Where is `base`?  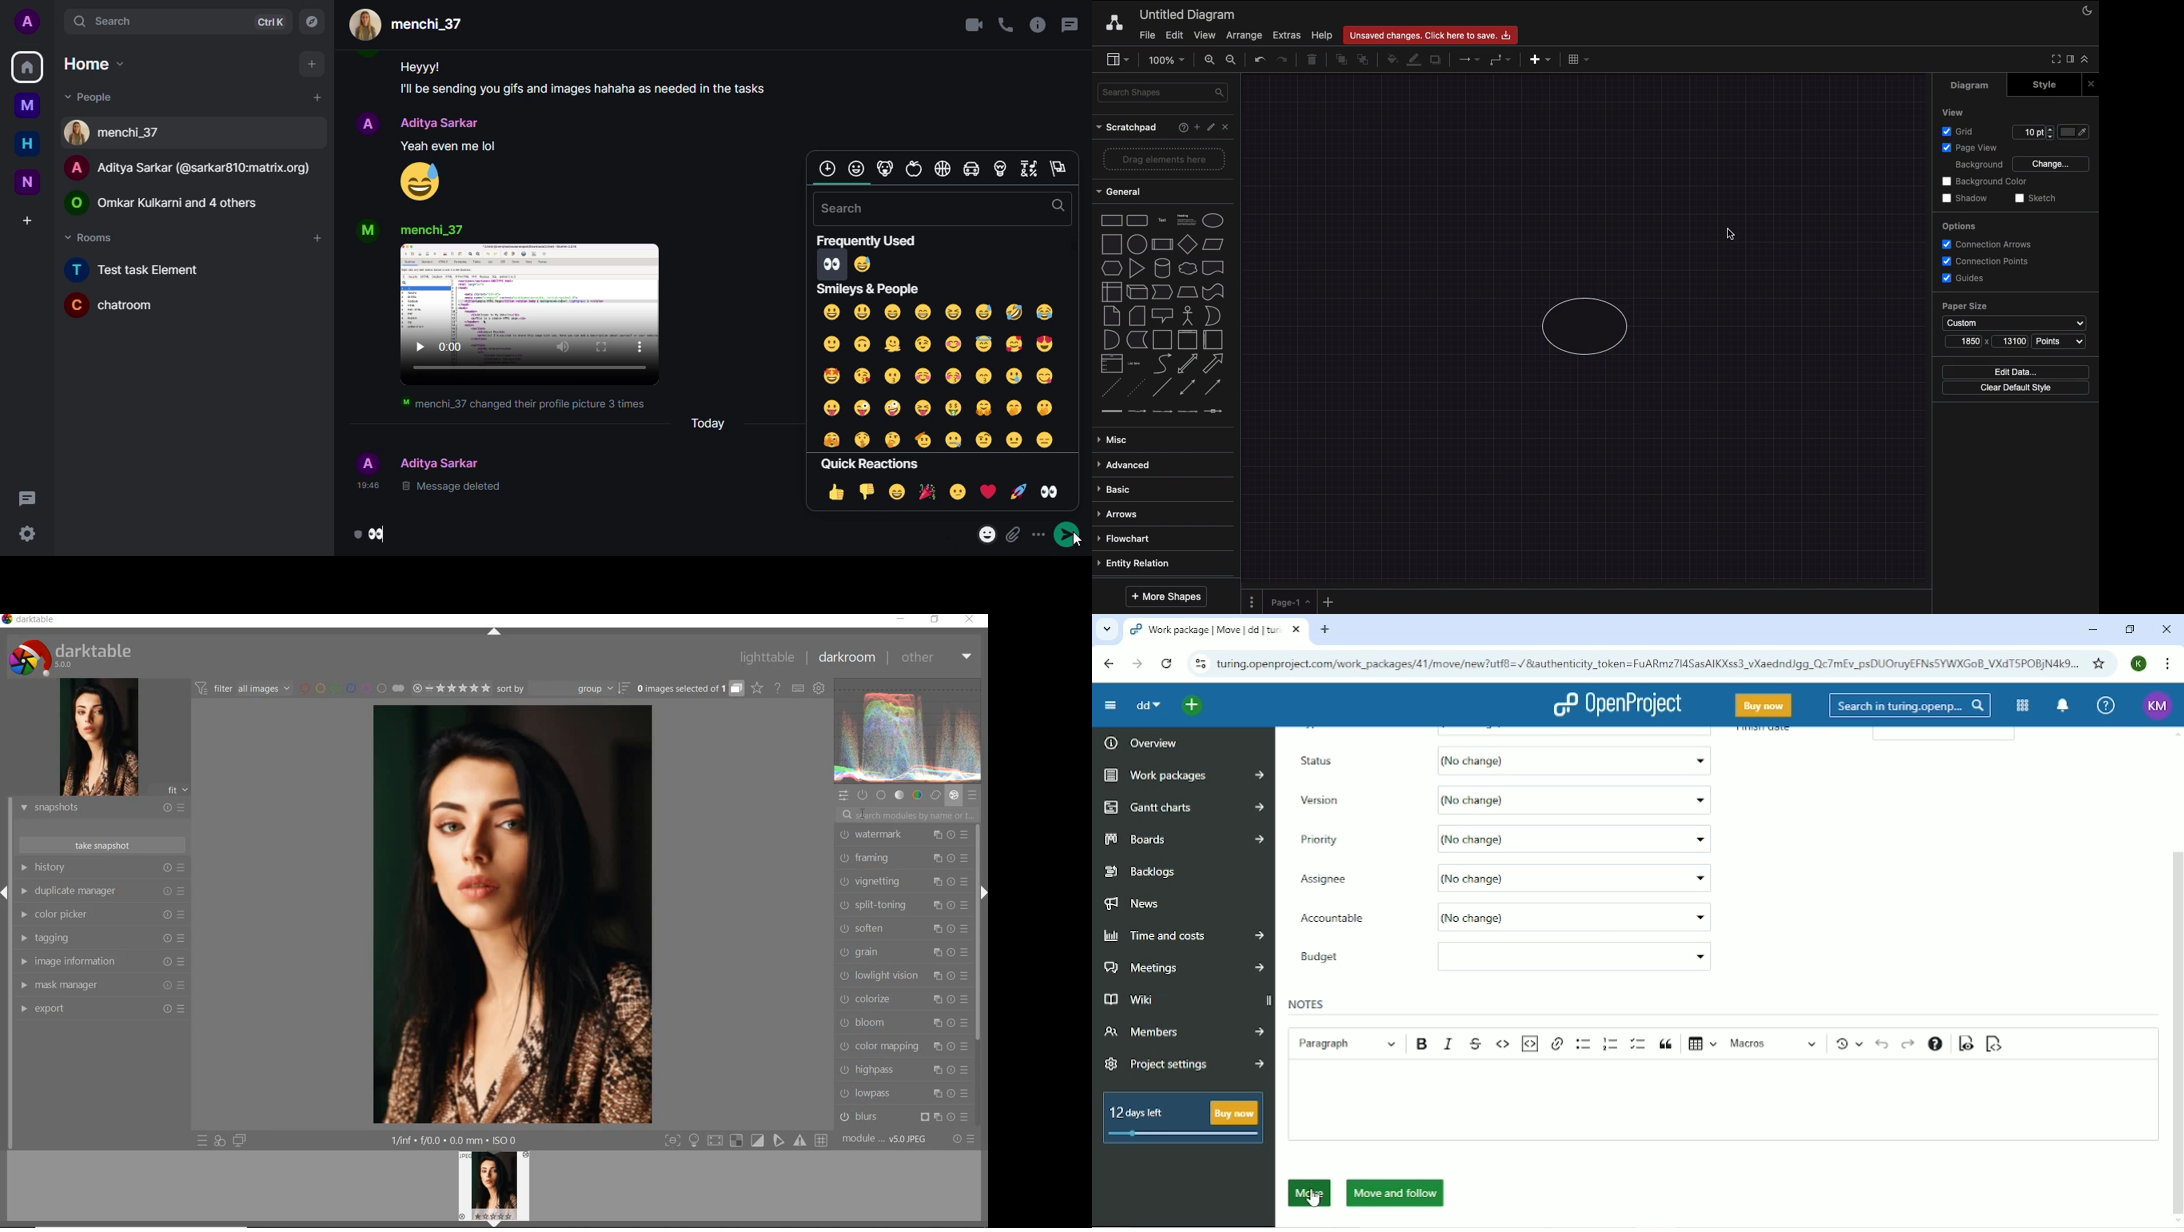 base is located at coordinates (882, 794).